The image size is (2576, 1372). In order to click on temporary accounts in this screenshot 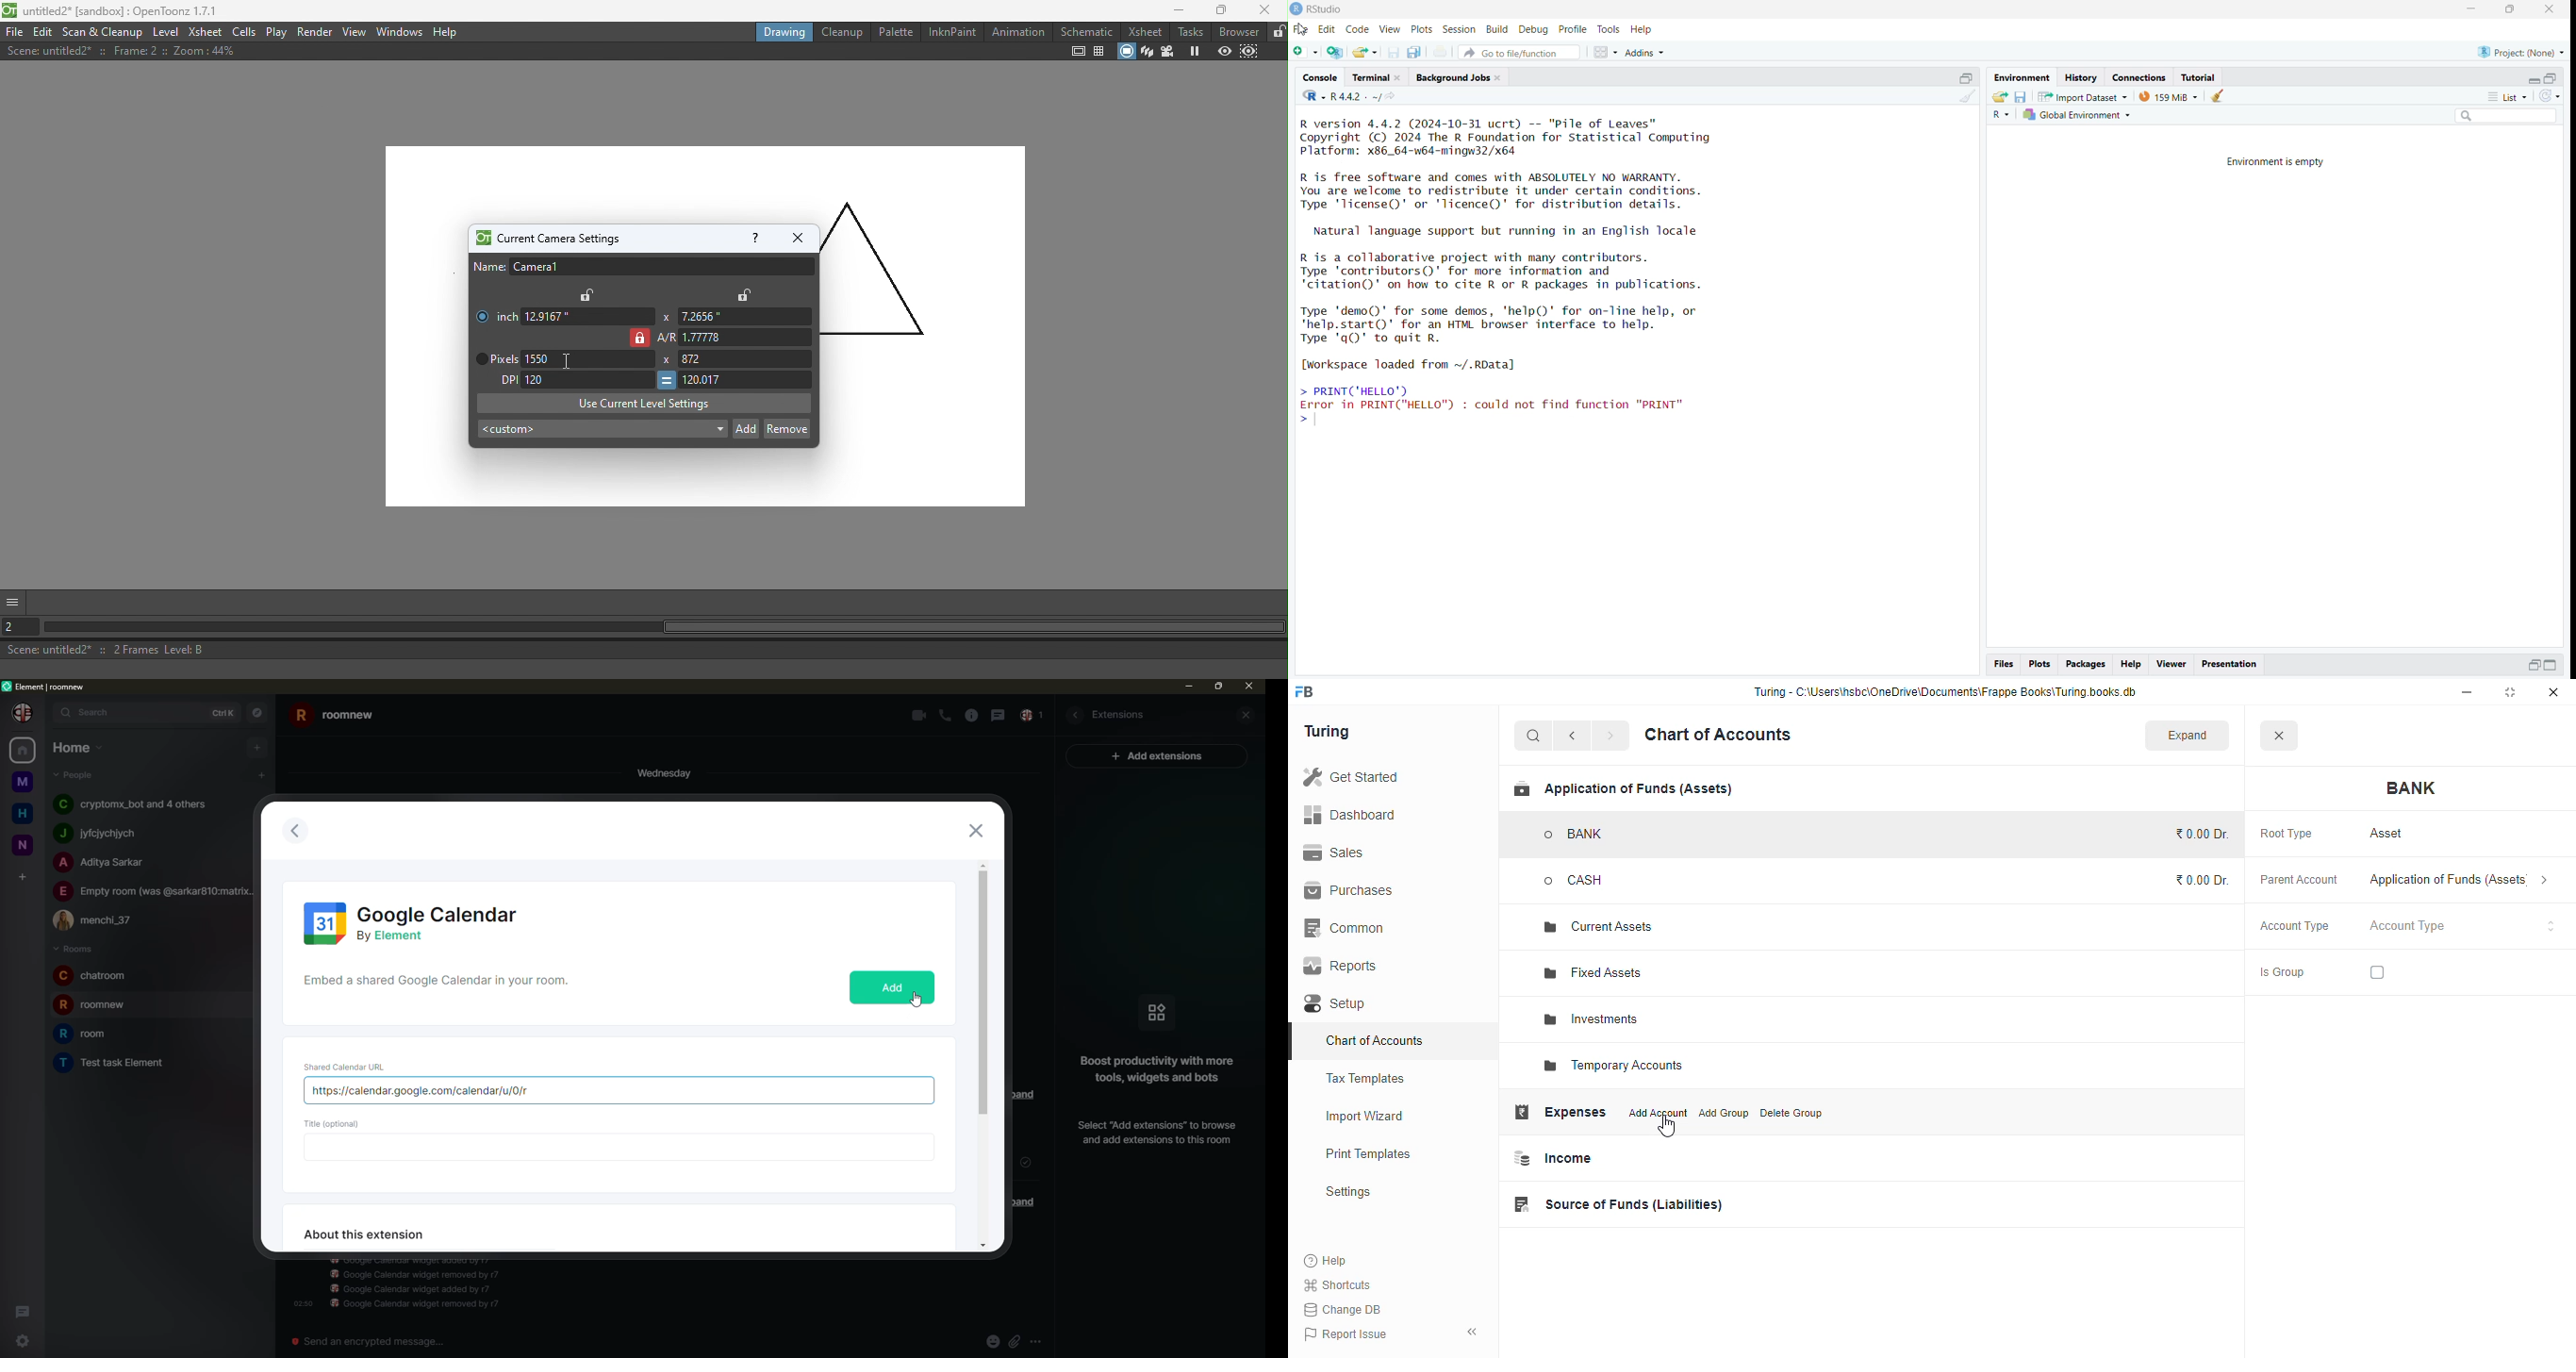, I will do `click(1612, 1066)`.